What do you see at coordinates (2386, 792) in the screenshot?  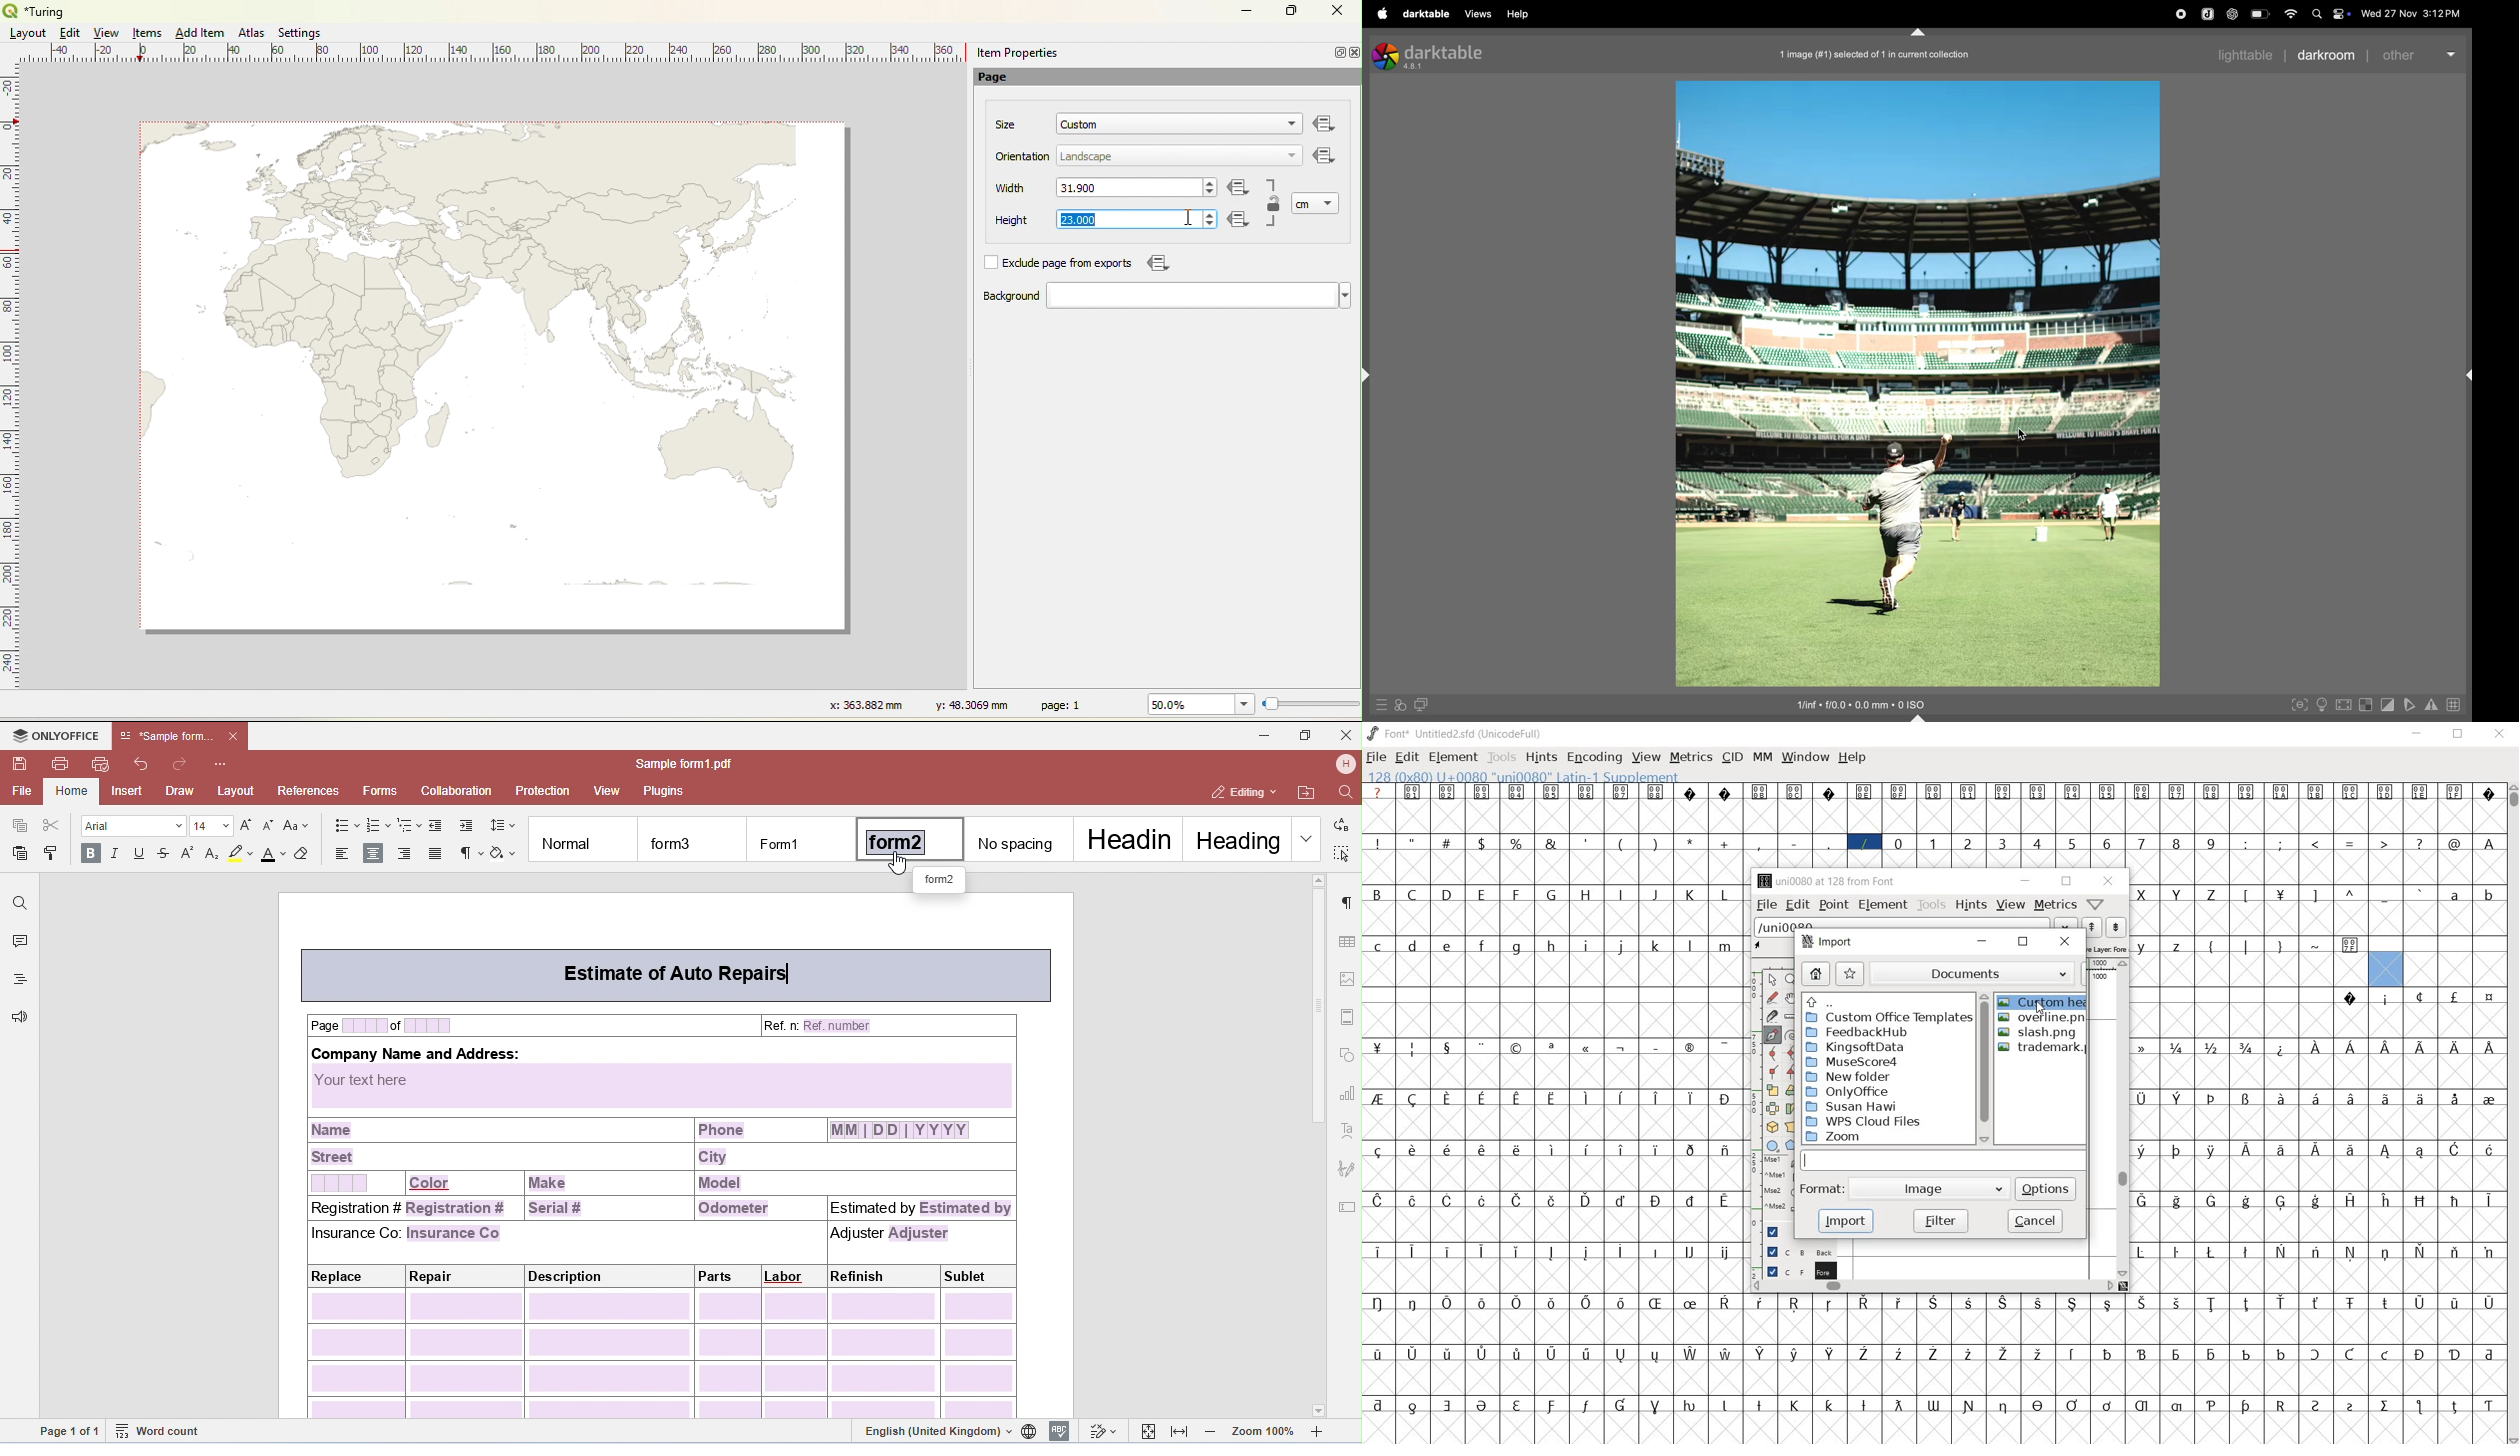 I see `glyph` at bounding box center [2386, 792].